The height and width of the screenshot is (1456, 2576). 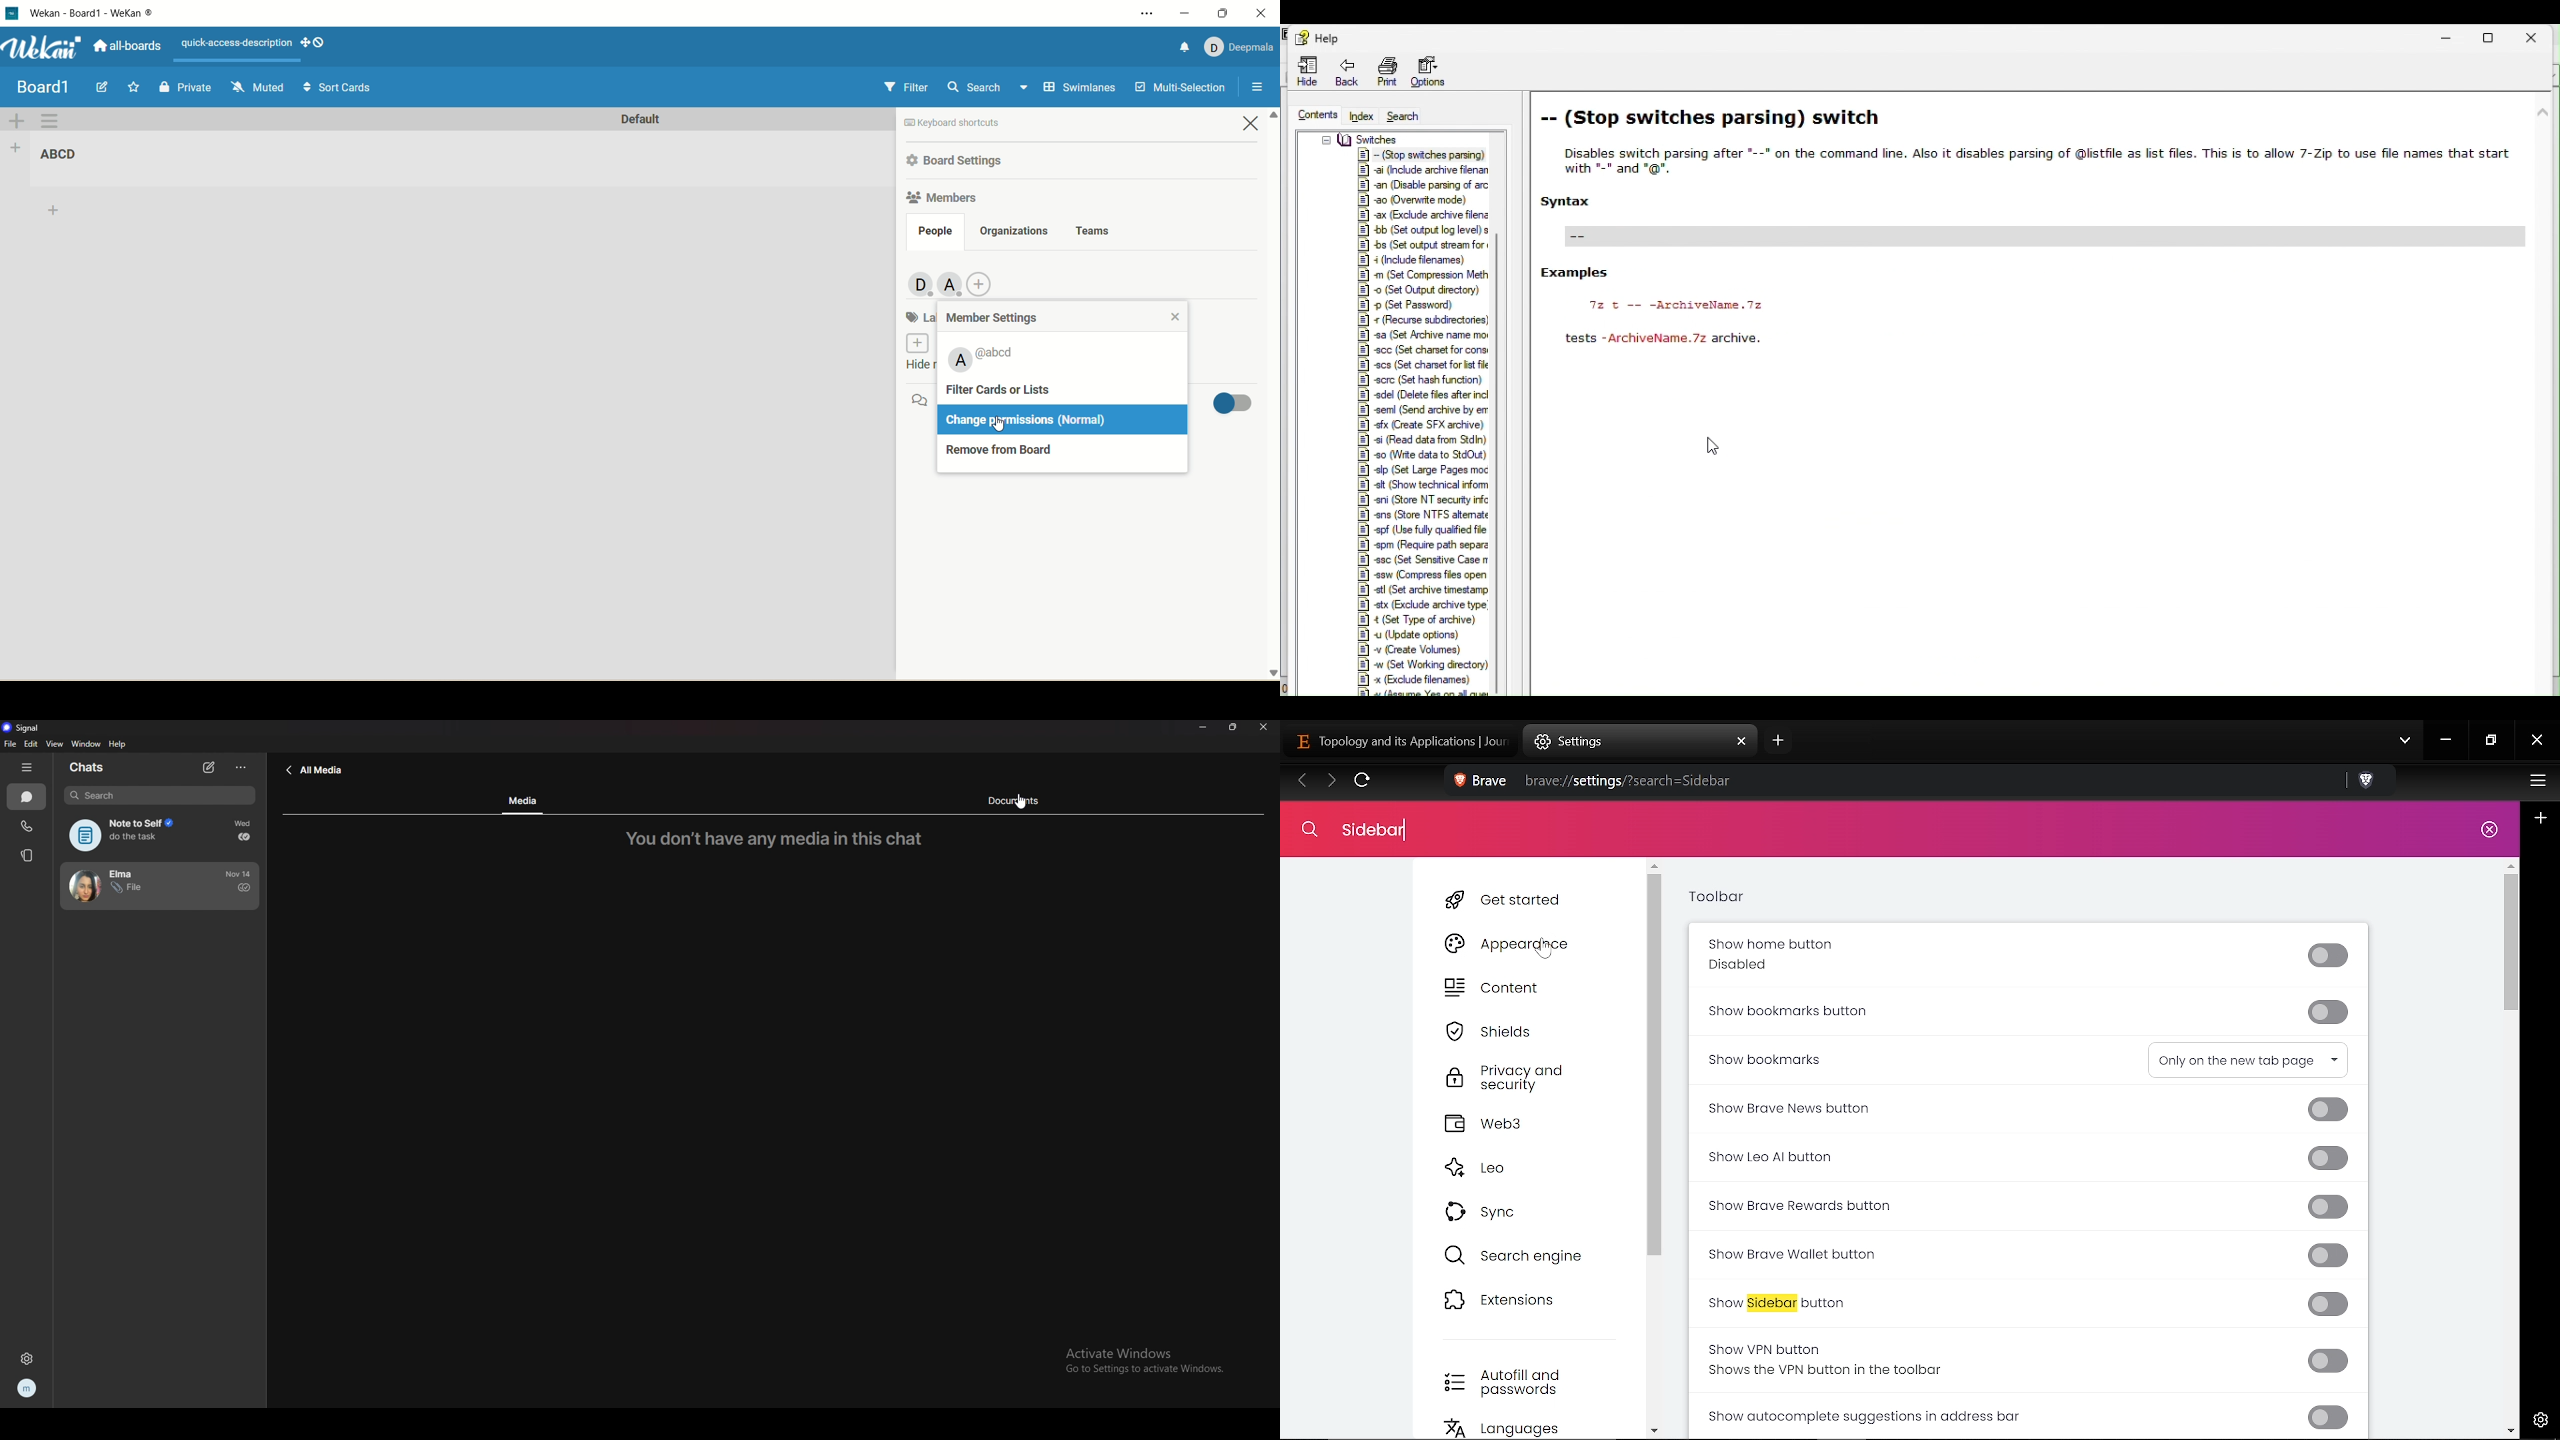 I want to click on account, so click(x=1239, y=48).